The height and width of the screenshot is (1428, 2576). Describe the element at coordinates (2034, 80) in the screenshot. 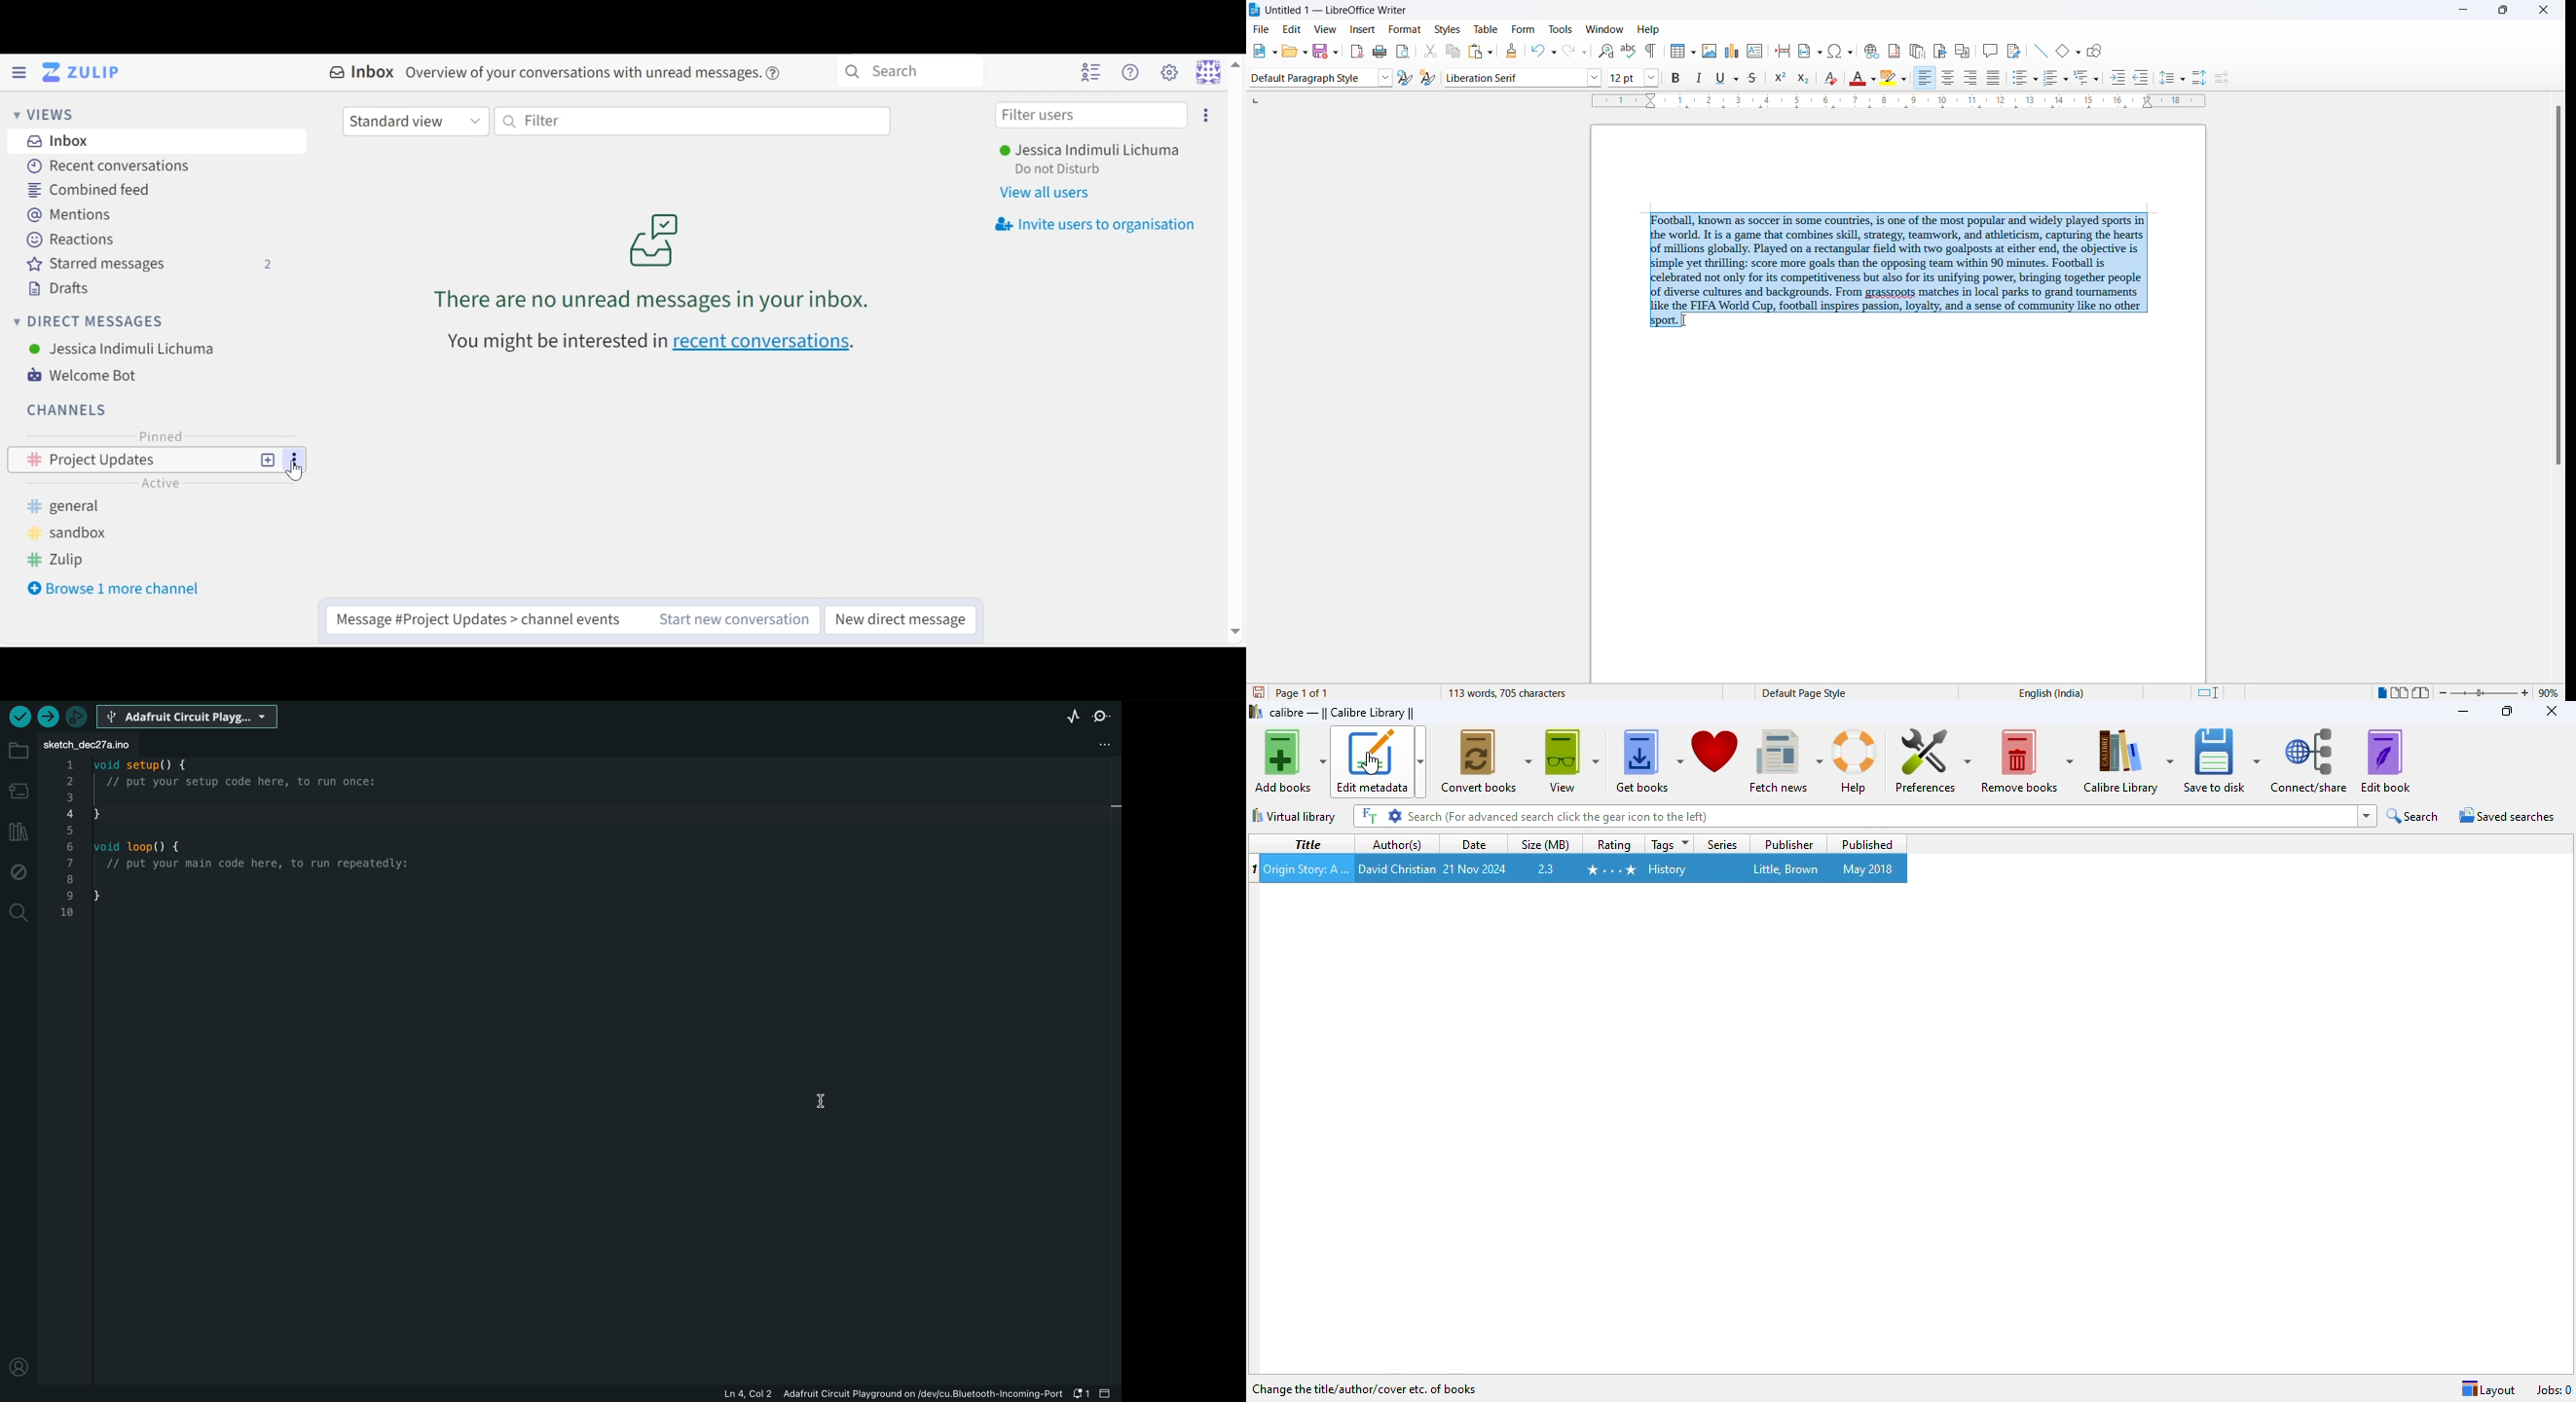

I see `toggle unordered list options` at that location.